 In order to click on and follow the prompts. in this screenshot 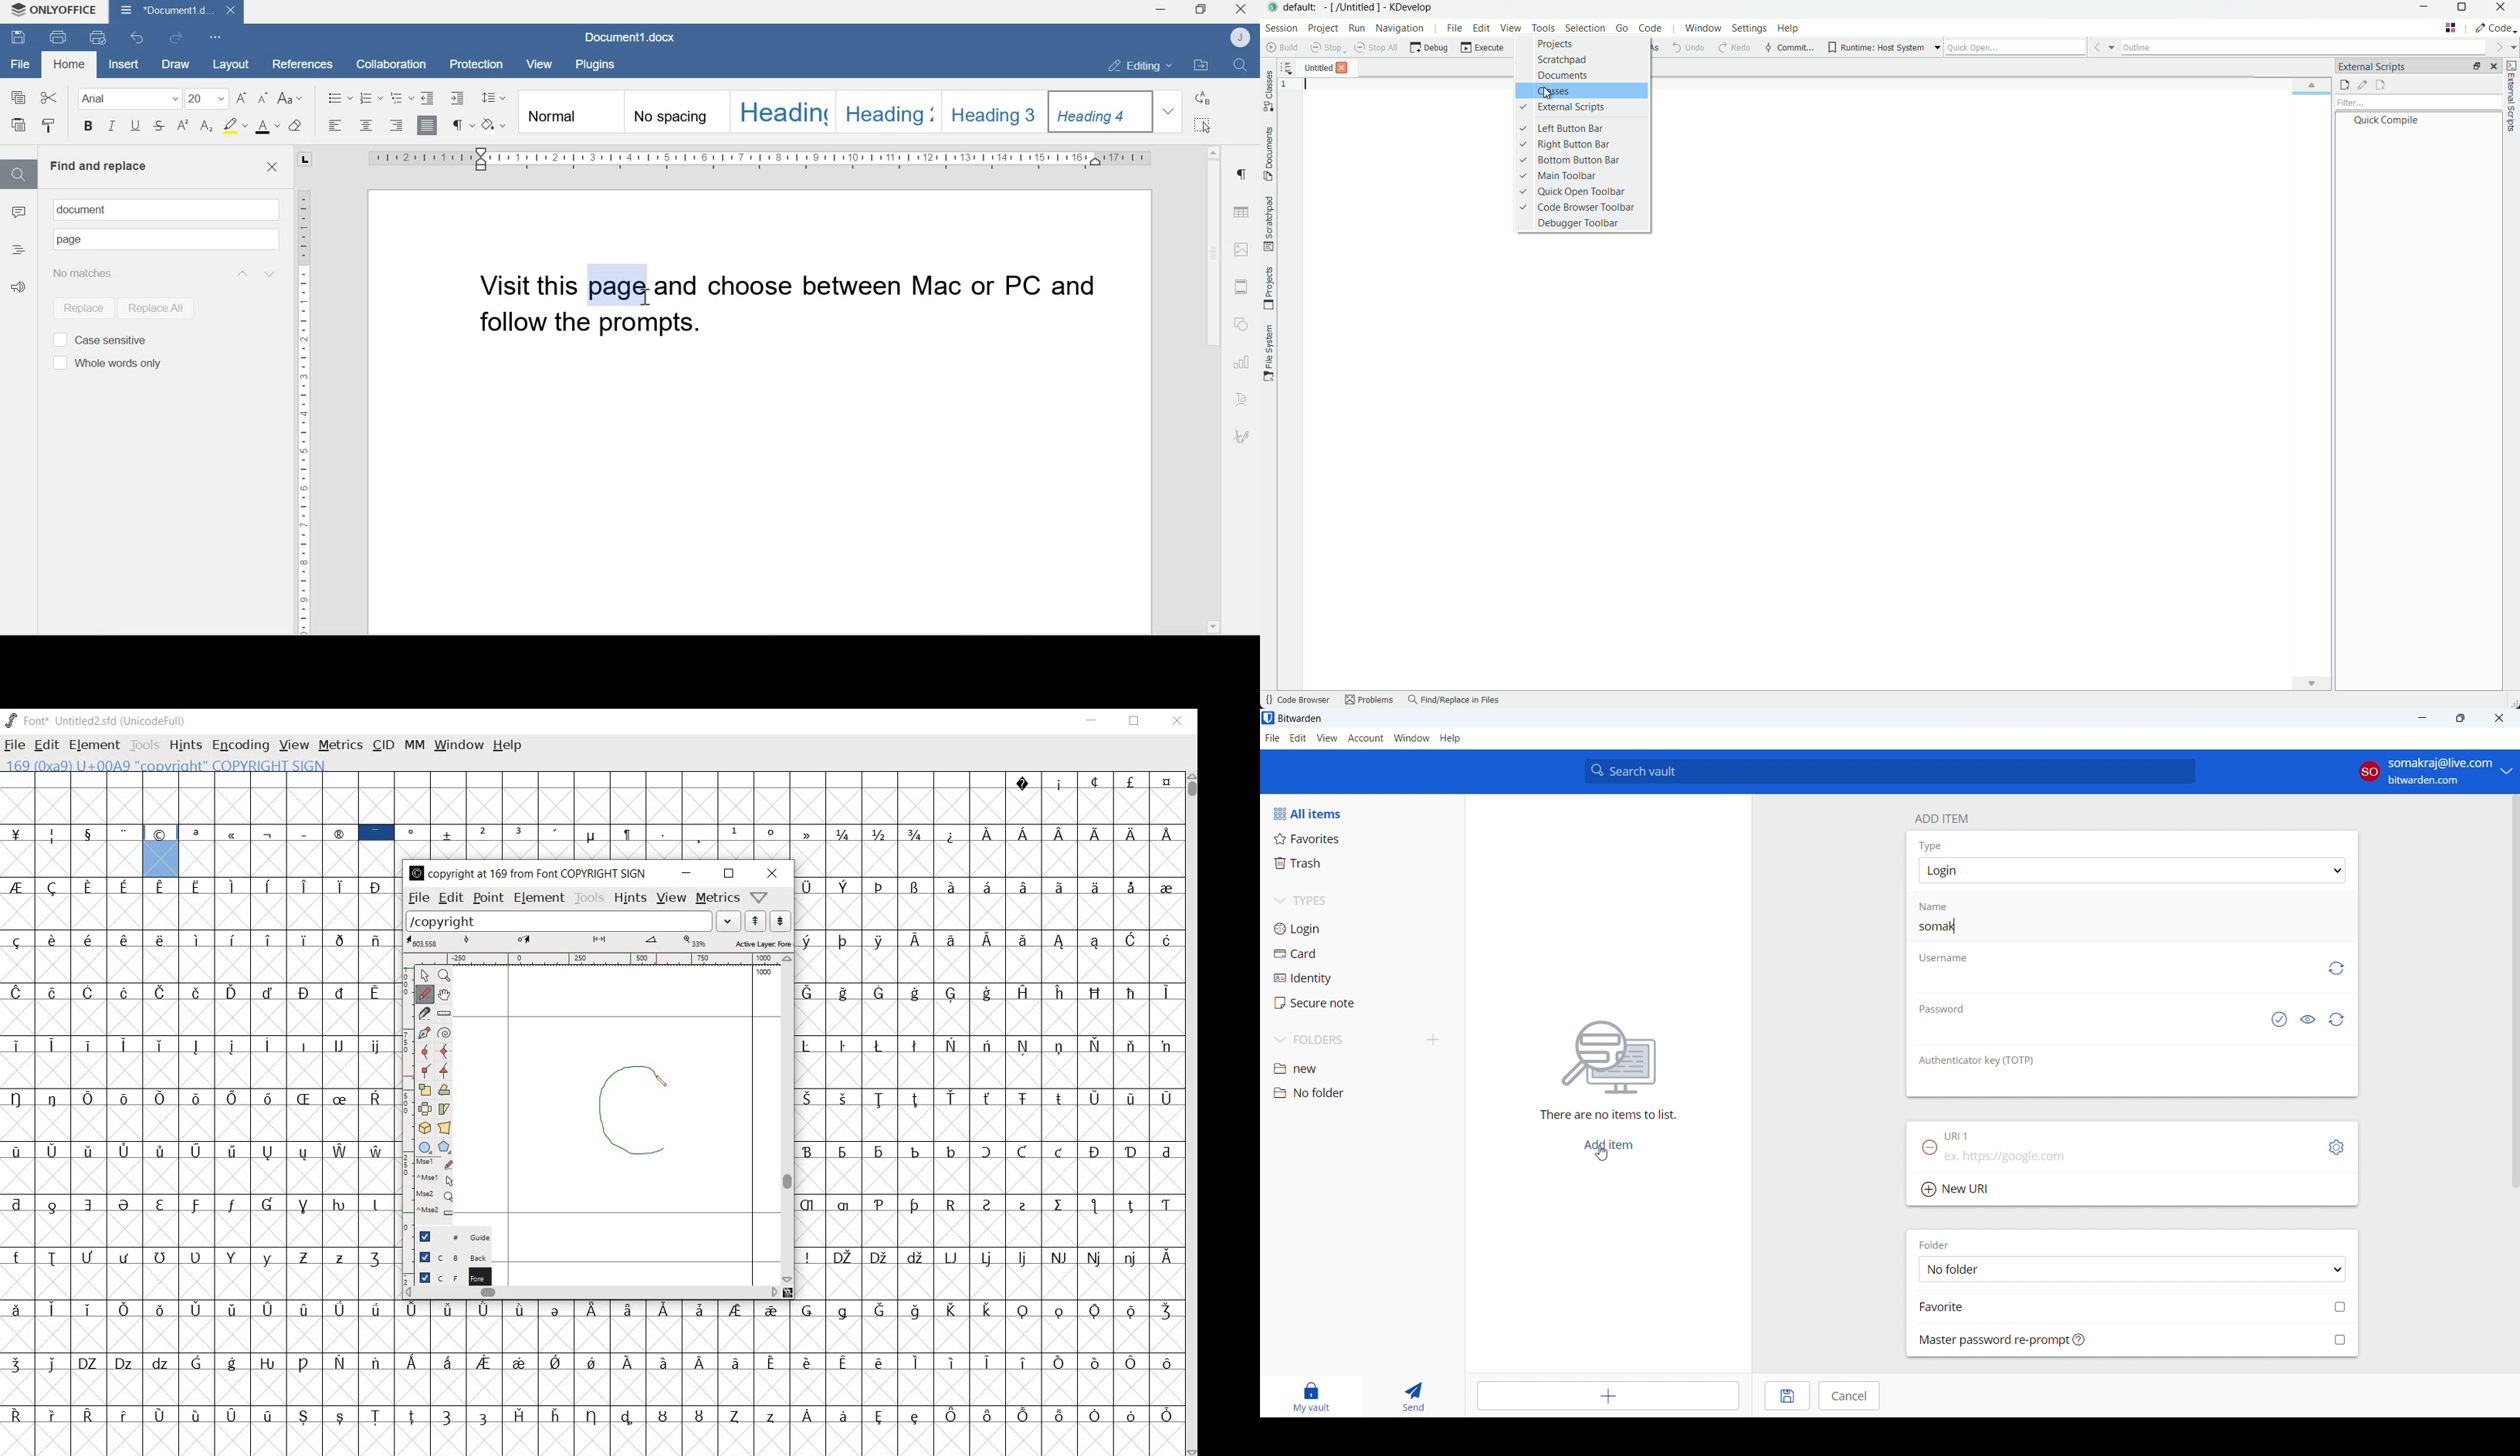, I will do `click(629, 328)`.